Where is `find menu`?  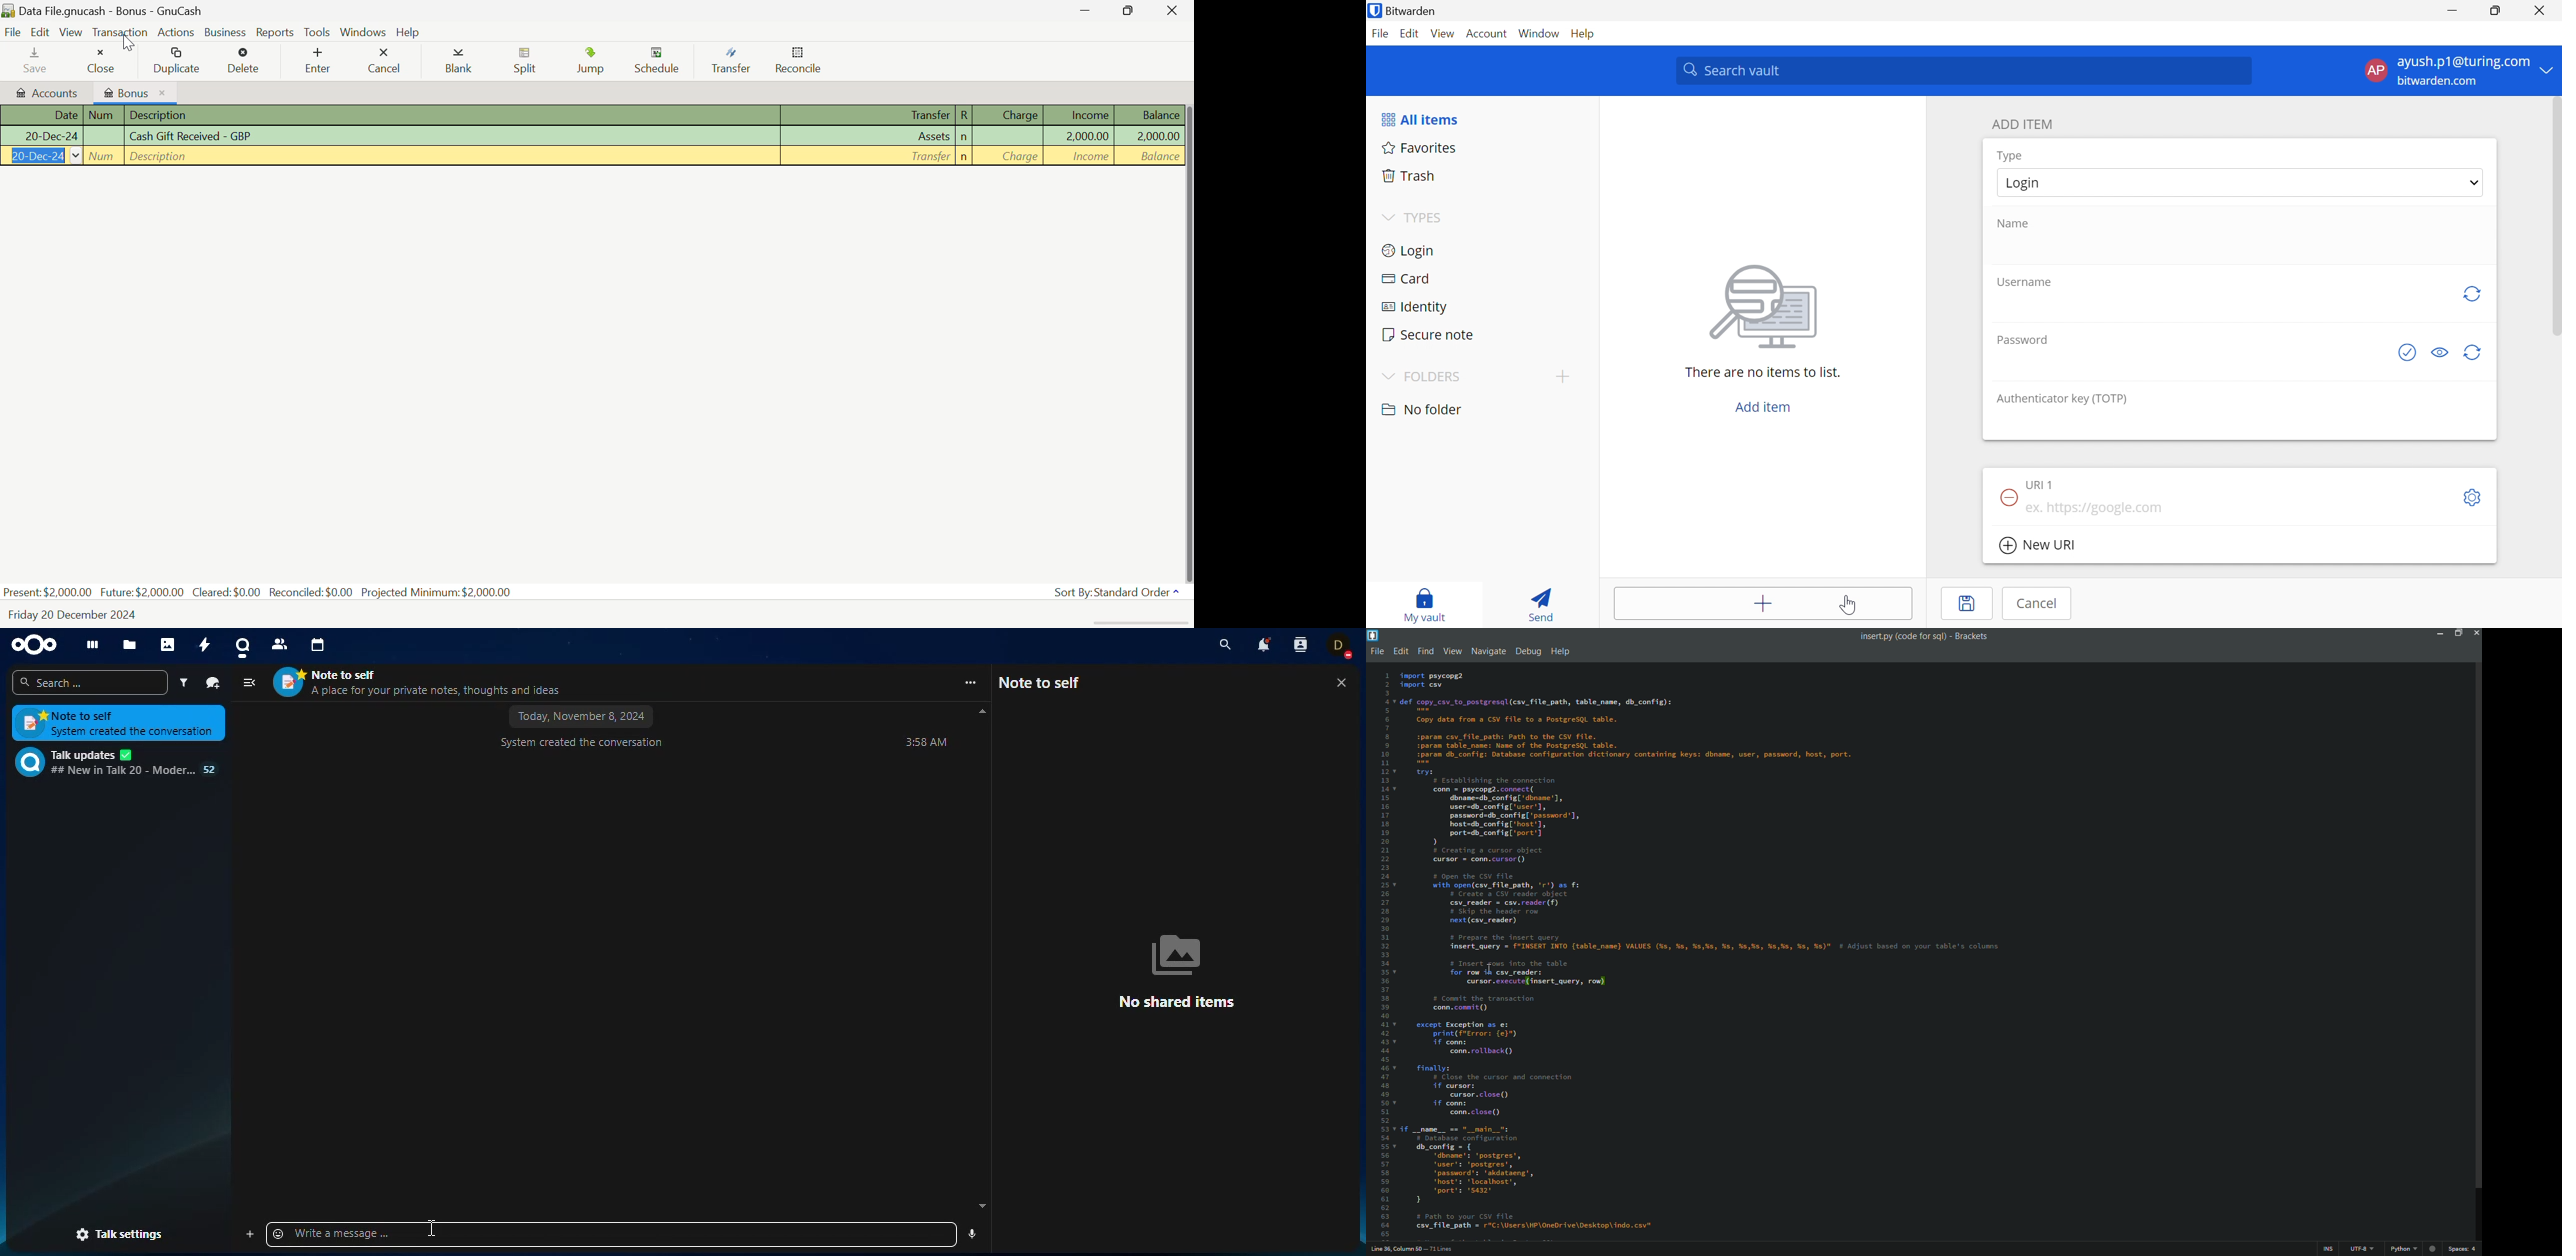 find menu is located at coordinates (1424, 650).